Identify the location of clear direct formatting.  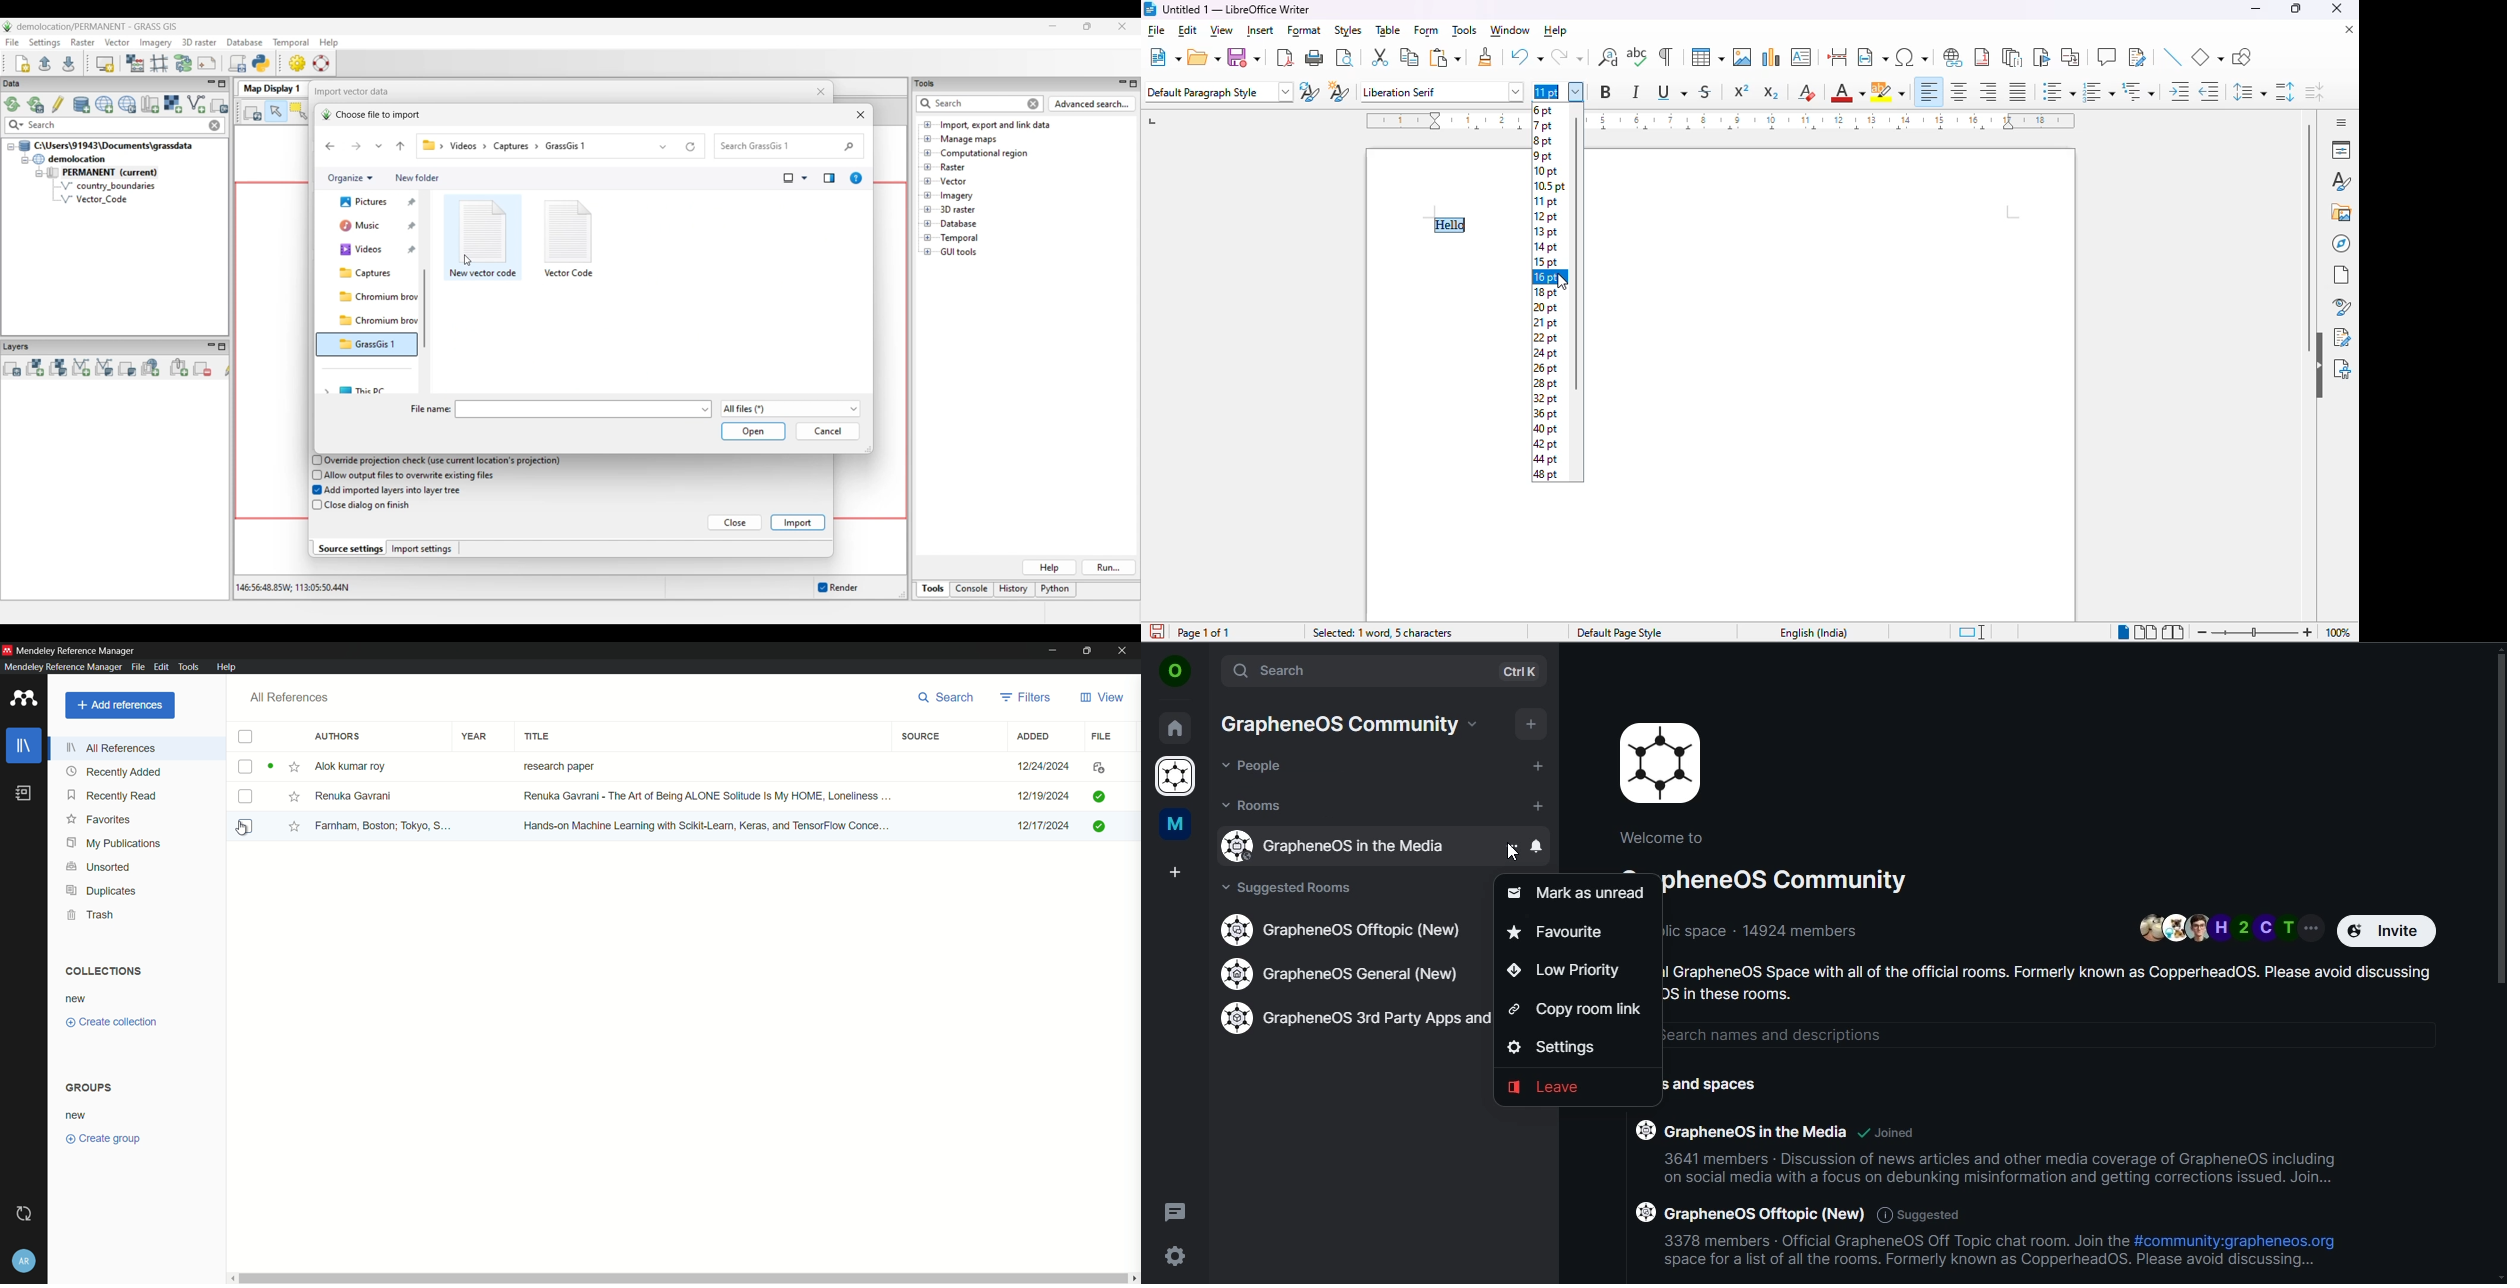
(1806, 94).